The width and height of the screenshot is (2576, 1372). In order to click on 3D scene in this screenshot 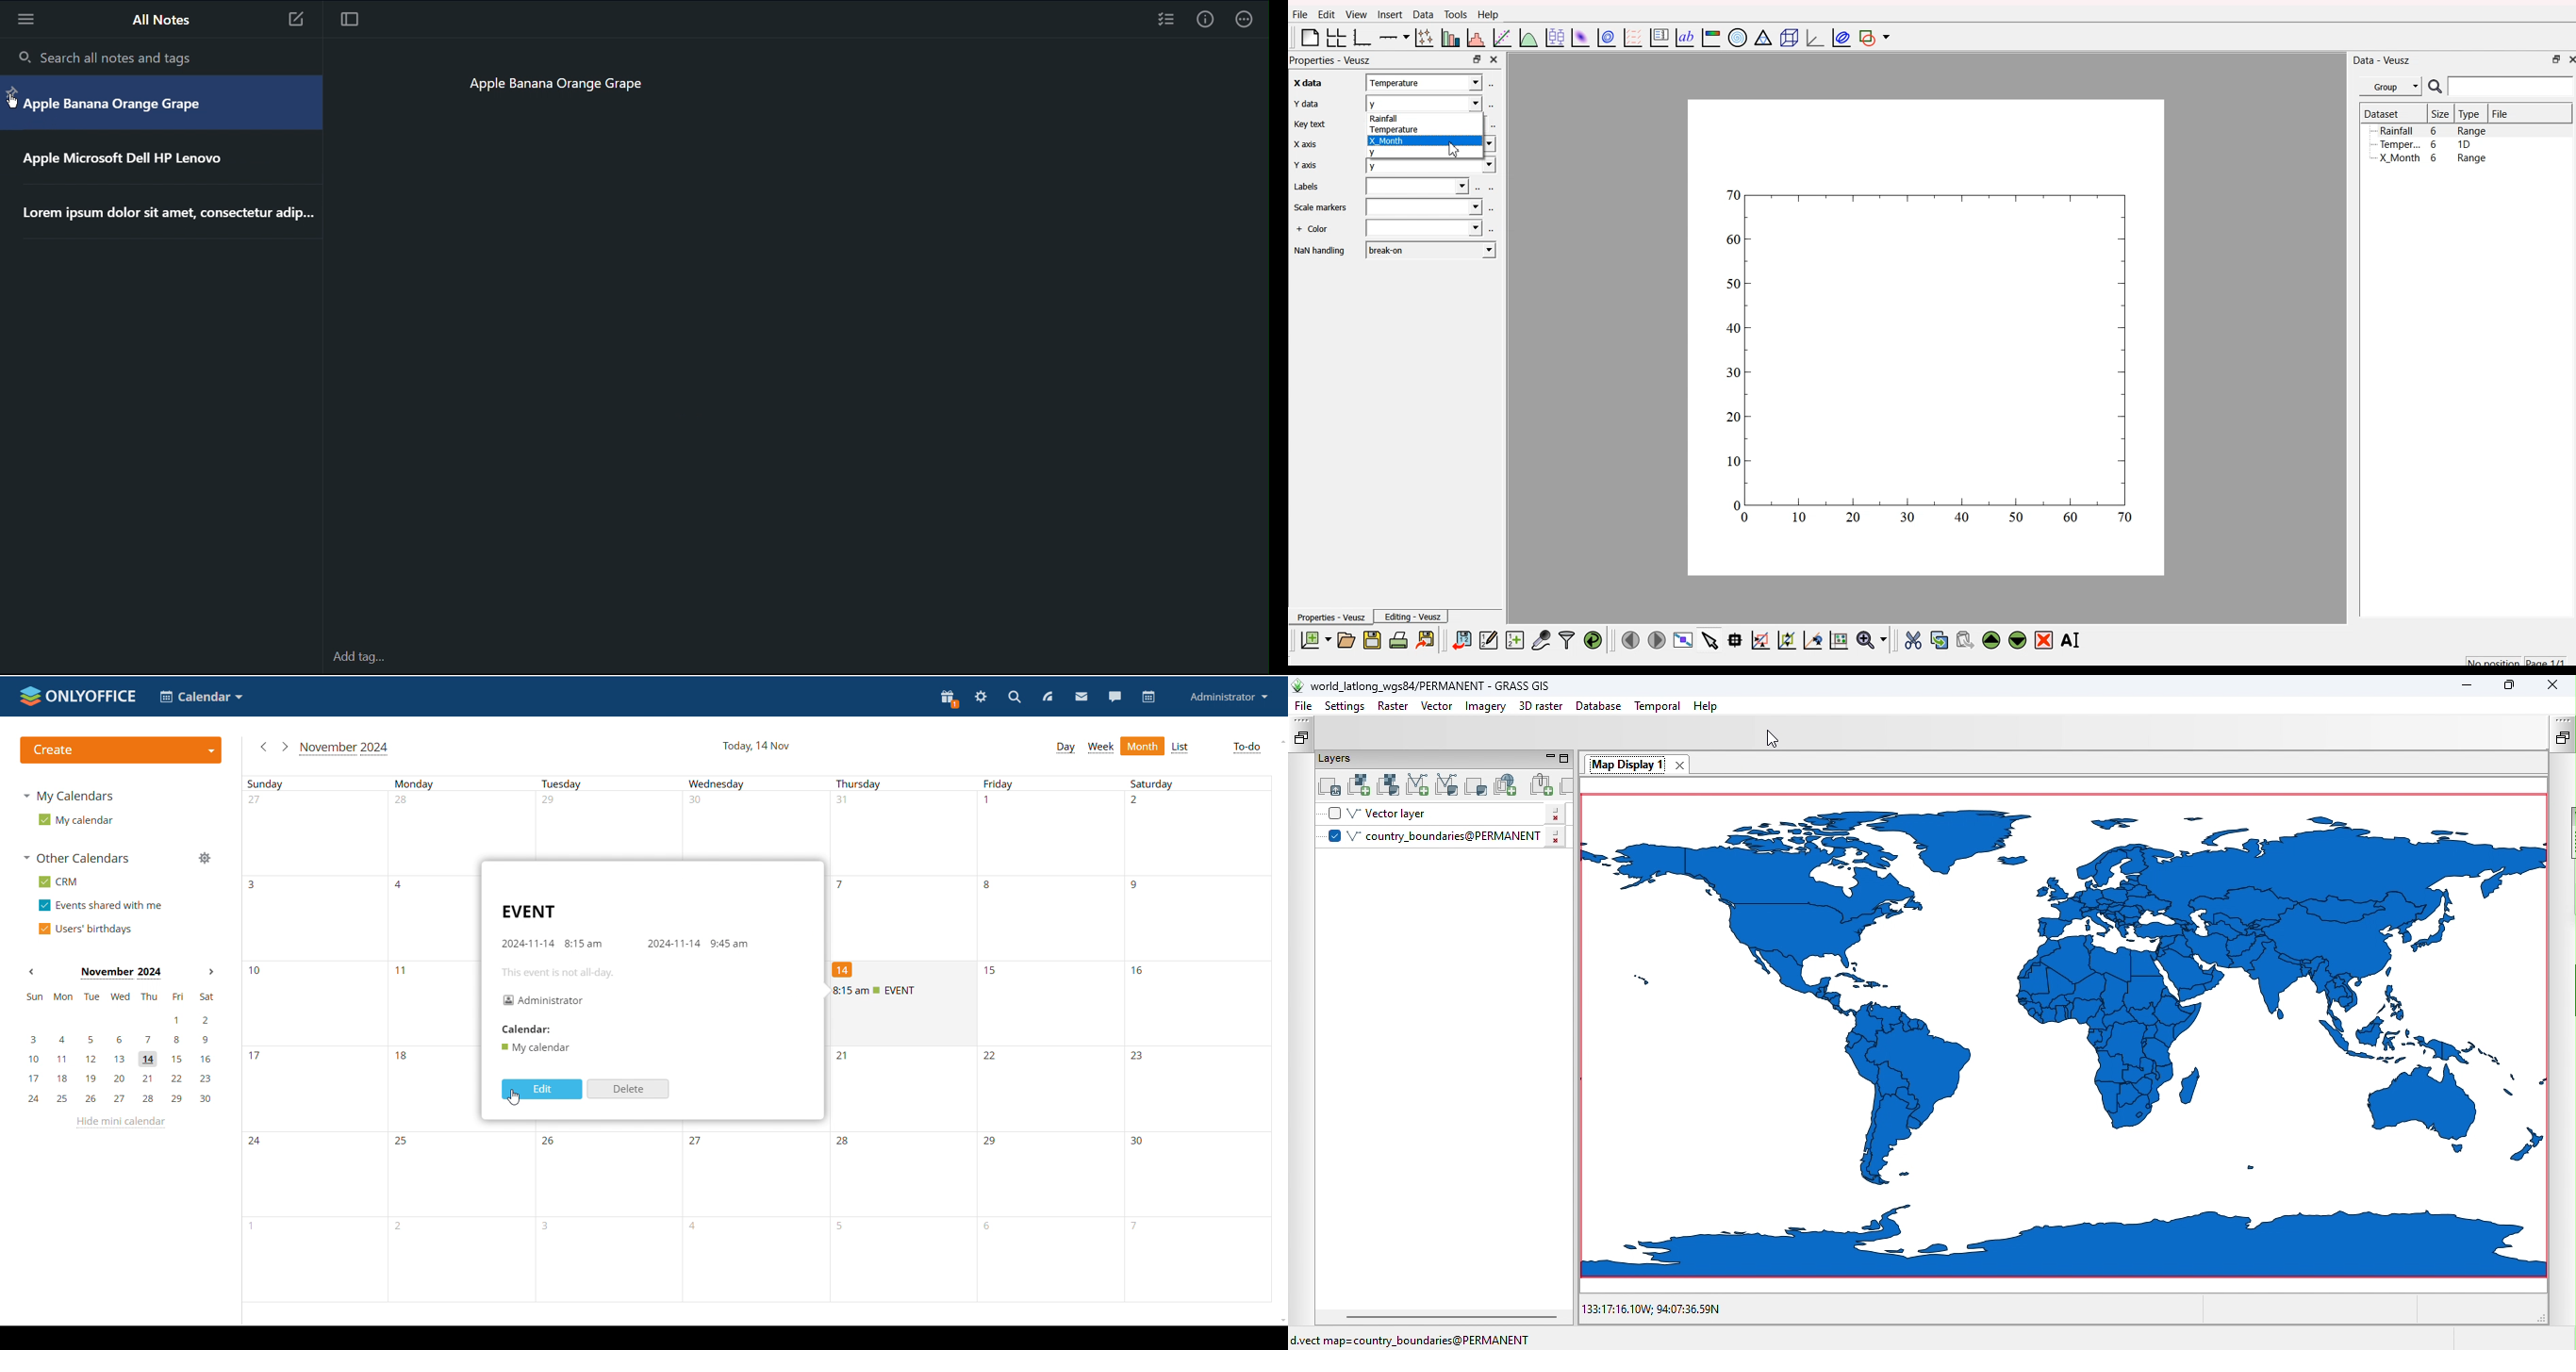, I will do `click(1786, 37)`.